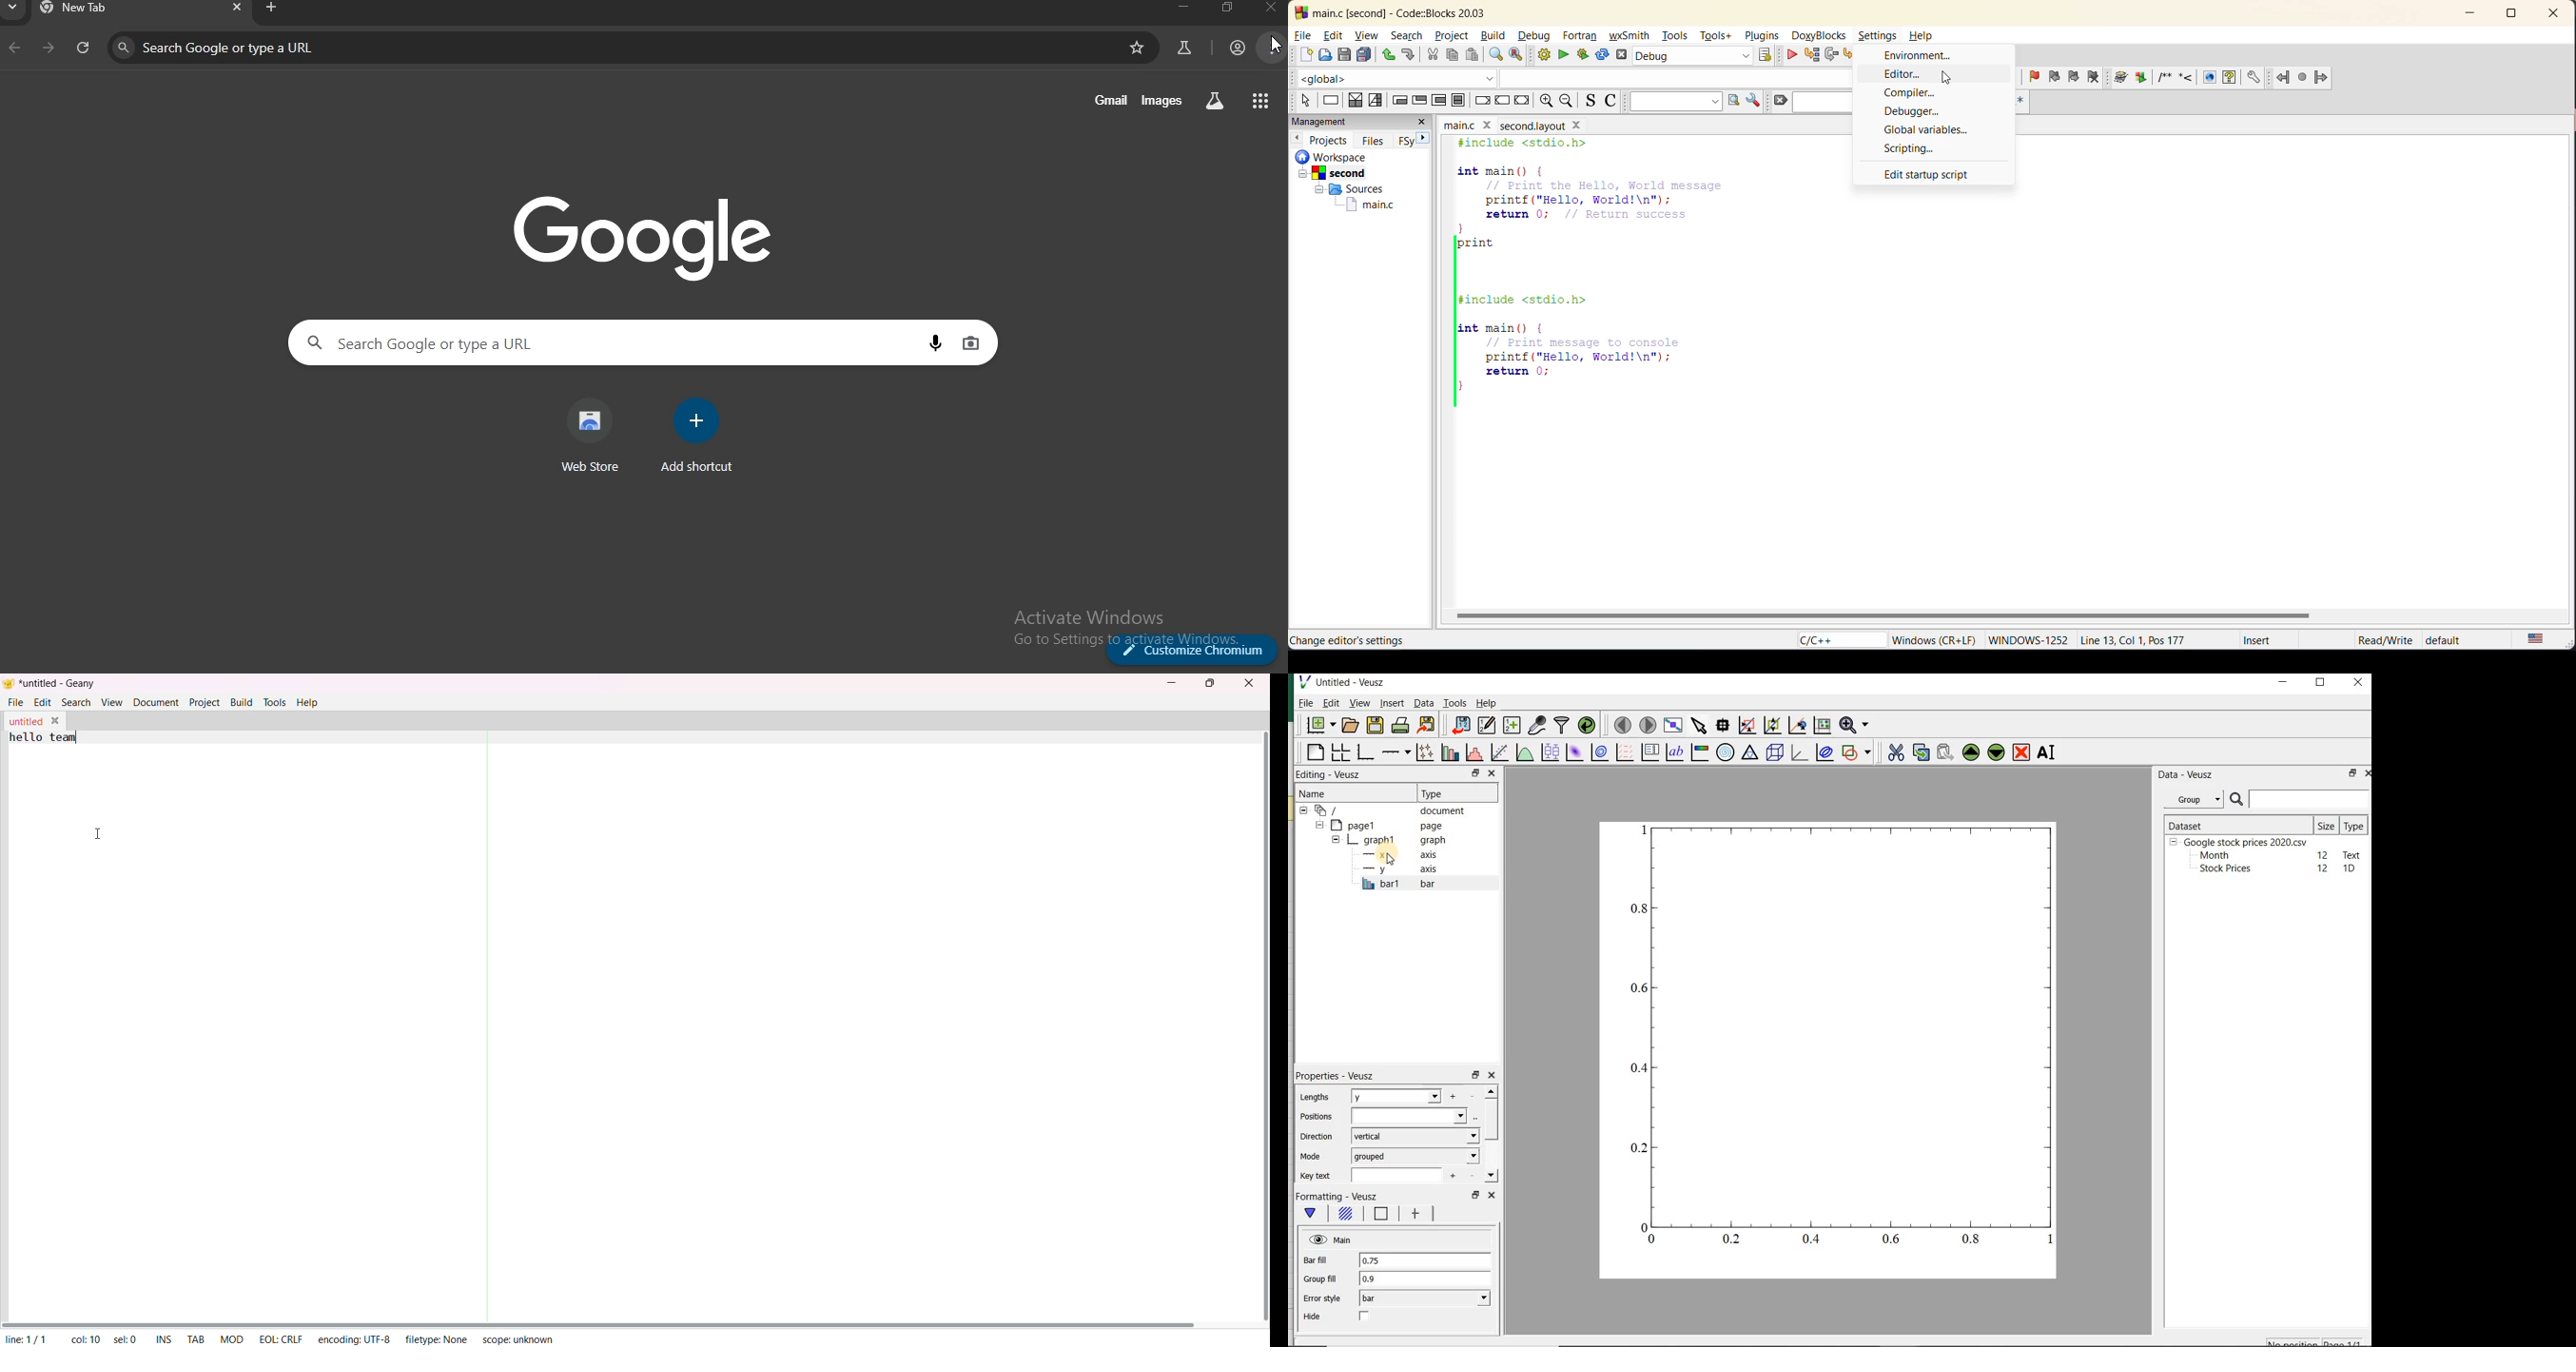  Describe the element at coordinates (1272, 8) in the screenshot. I see `close` at that location.